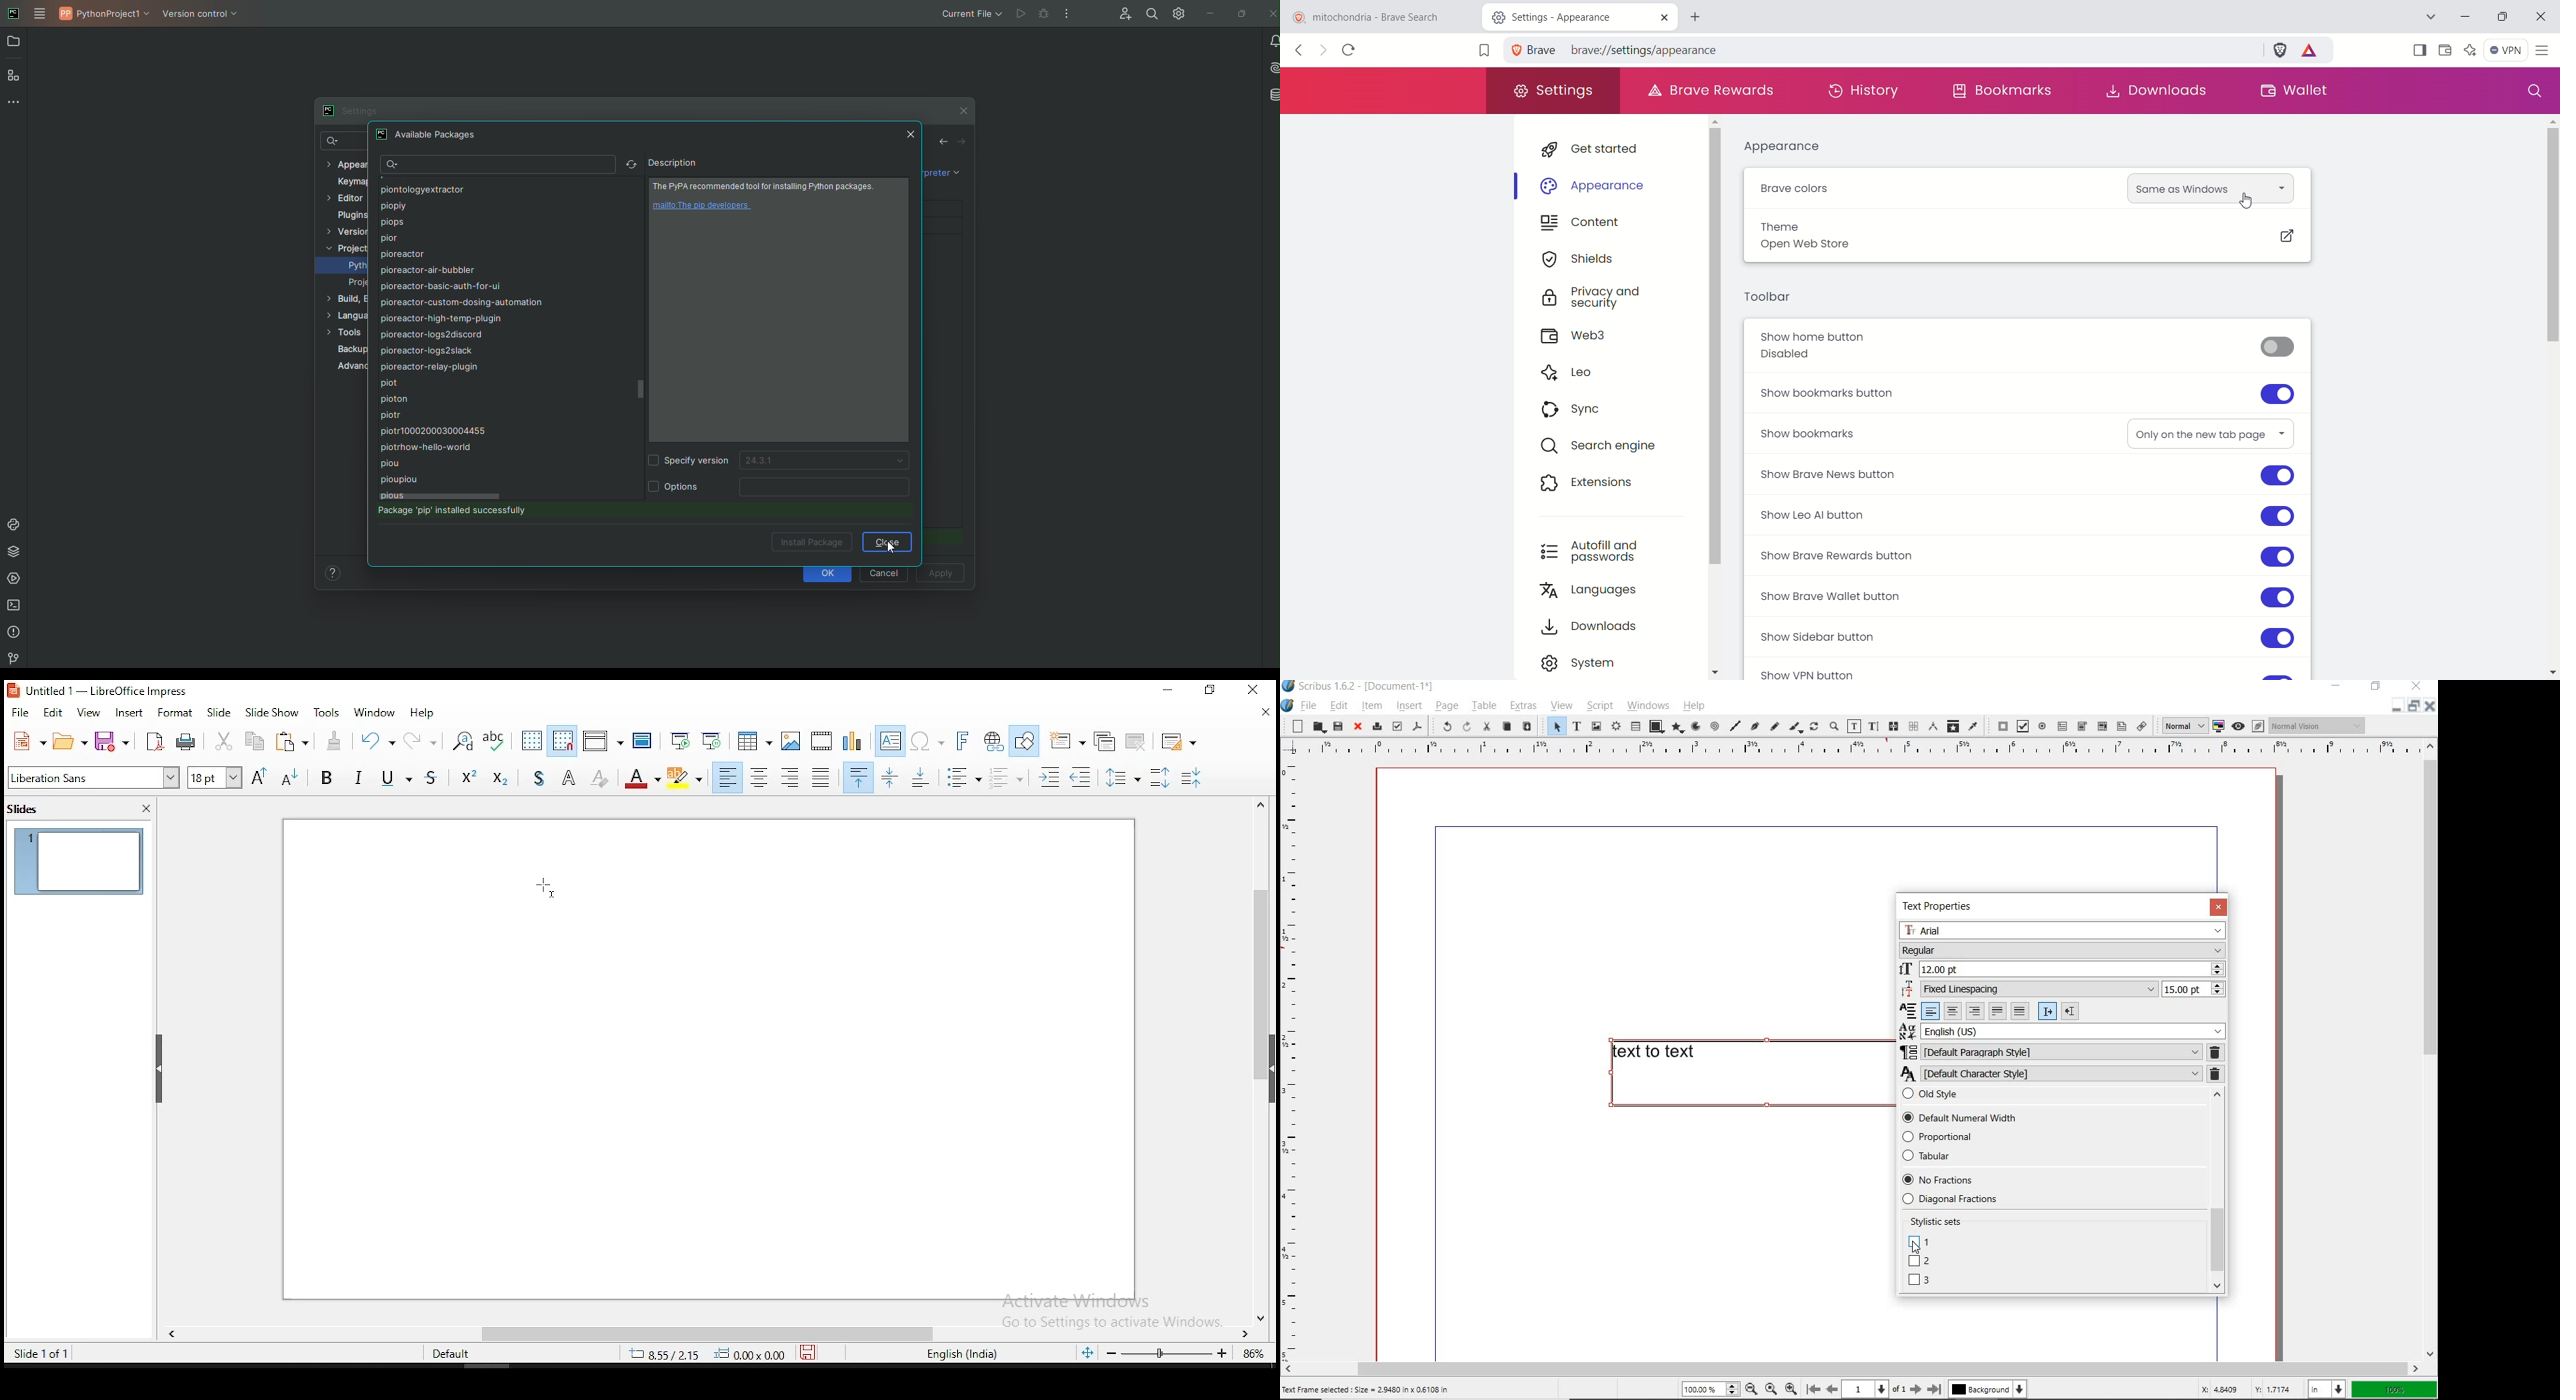 The image size is (2576, 1400). Describe the element at coordinates (1309, 707) in the screenshot. I see `file` at that location.